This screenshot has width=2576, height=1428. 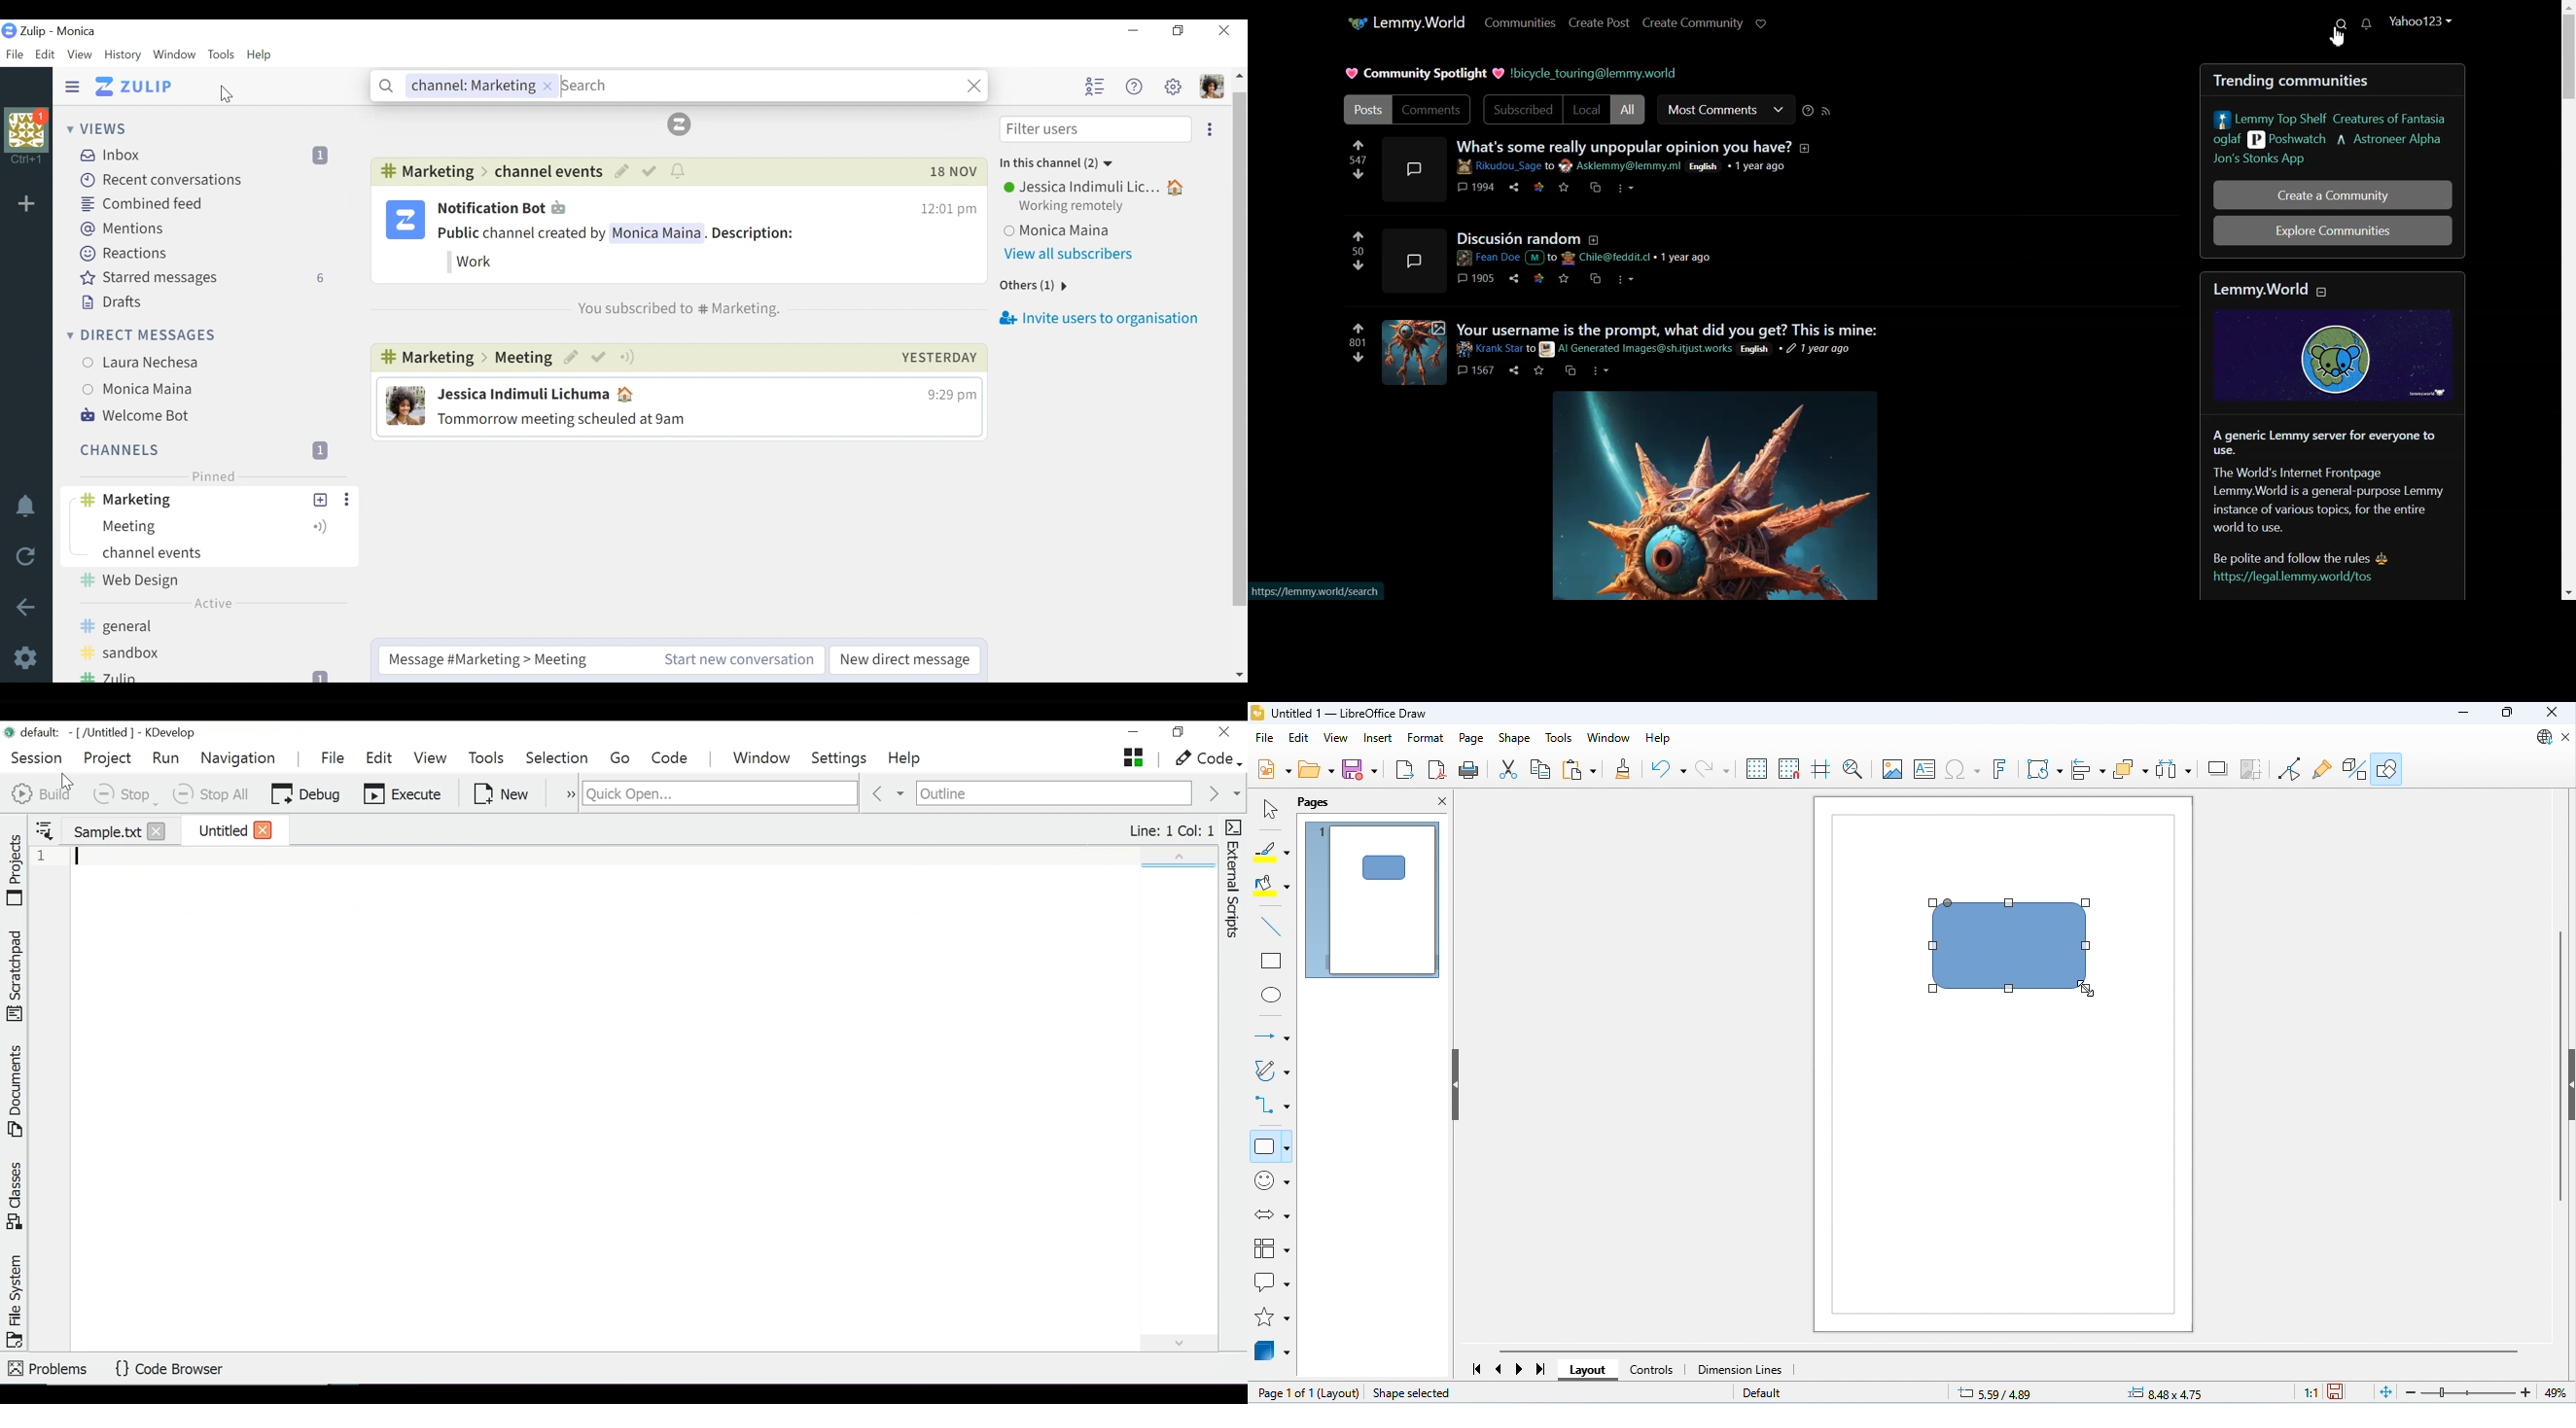 What do you see at coordinates (2292, 578) in the screenshot?
I see `https://legal.lemmy.world/tos` at bounding box center [2292, 578].